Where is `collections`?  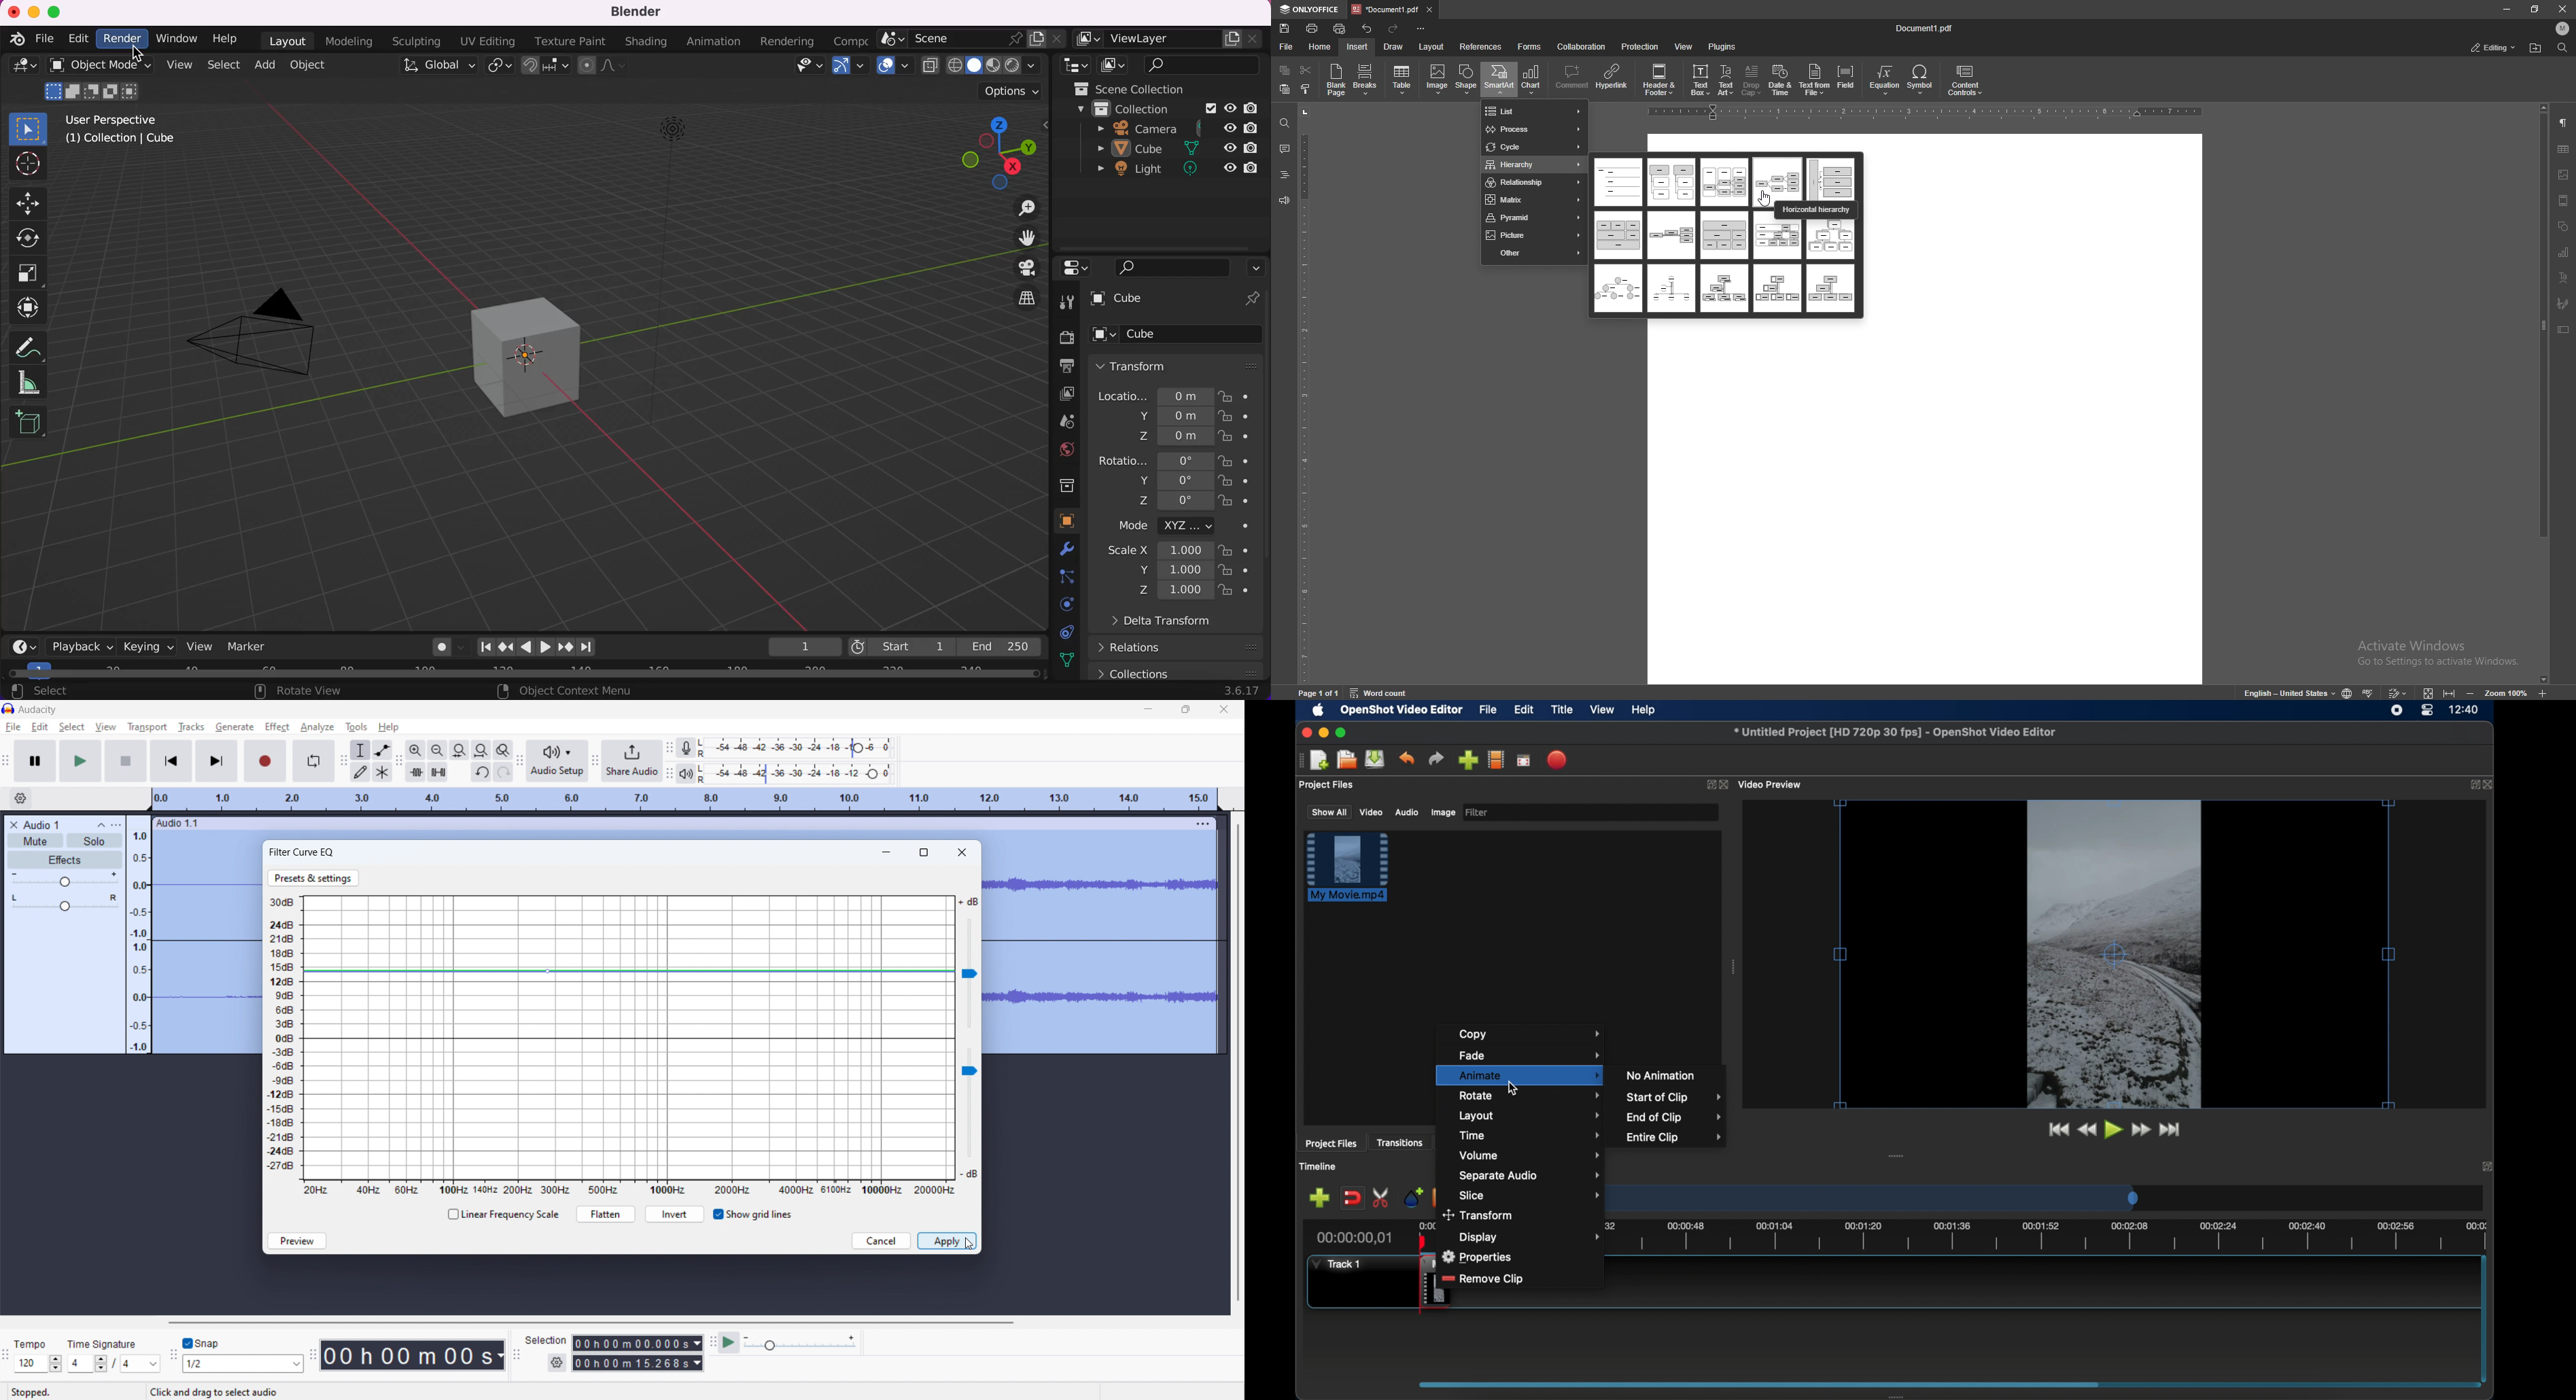
collections is located at coordinates (1179, 672).